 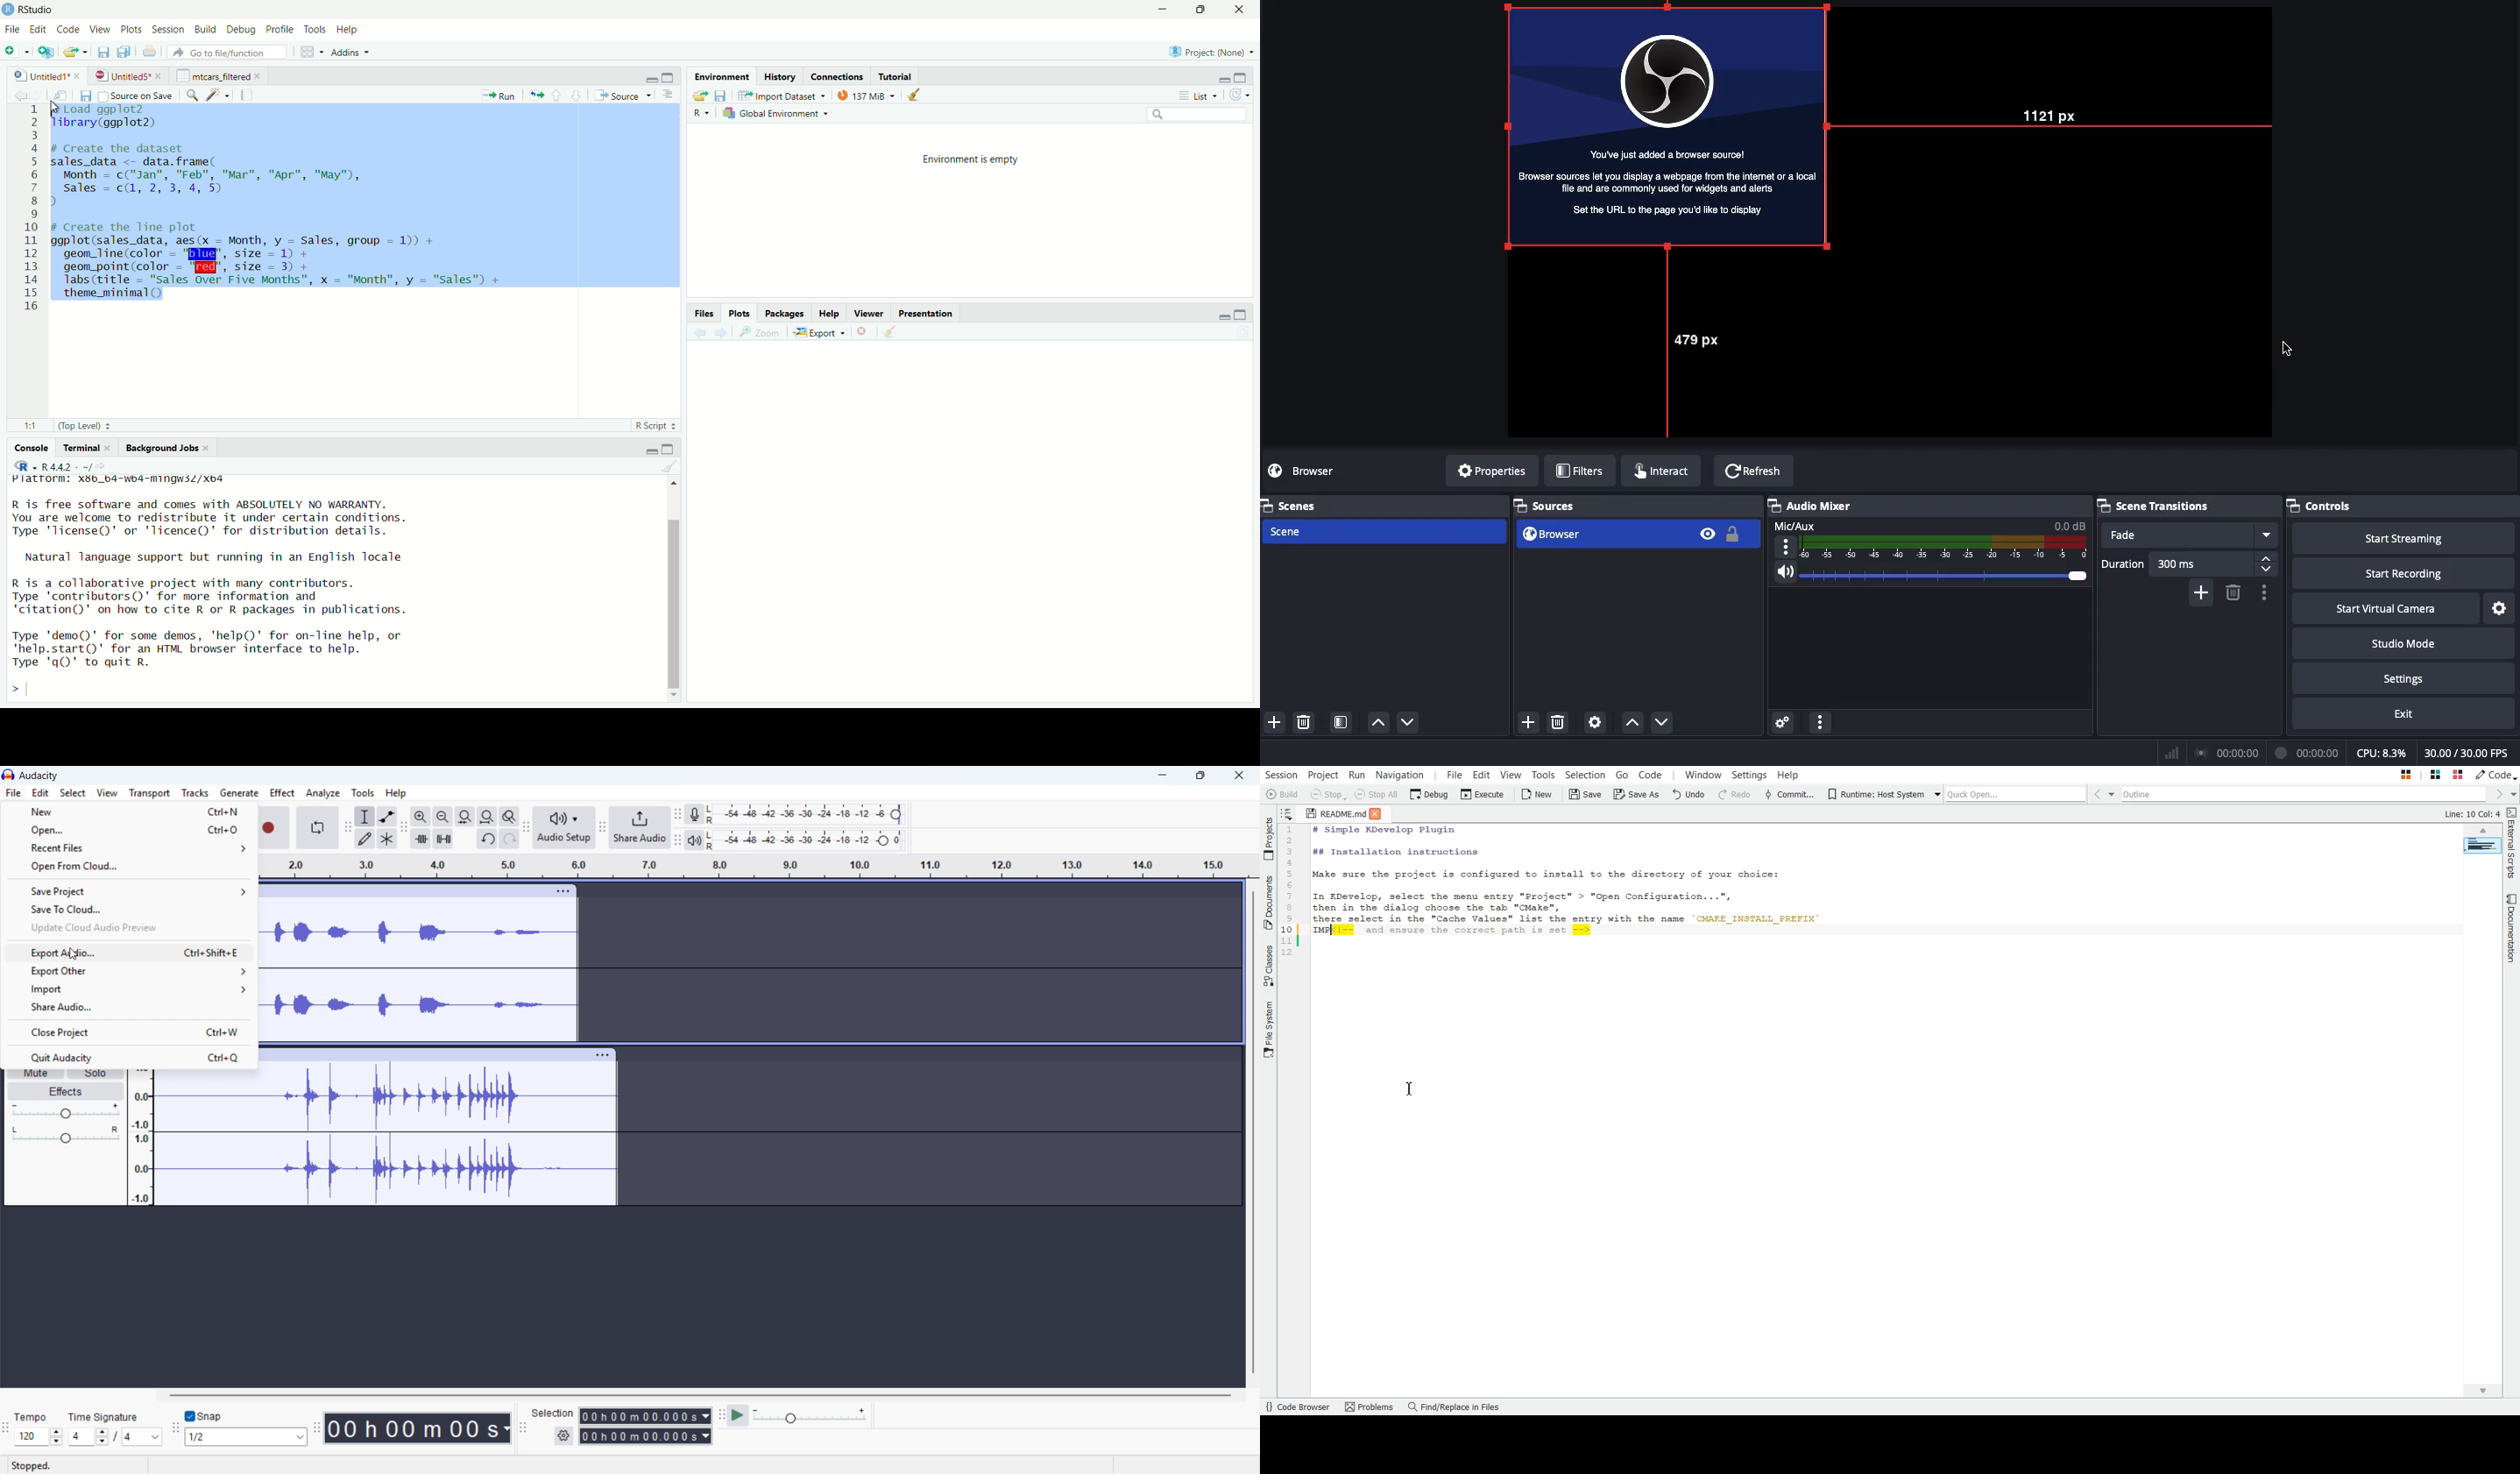 I want to click on Exit, so click(x=2403, y=714).